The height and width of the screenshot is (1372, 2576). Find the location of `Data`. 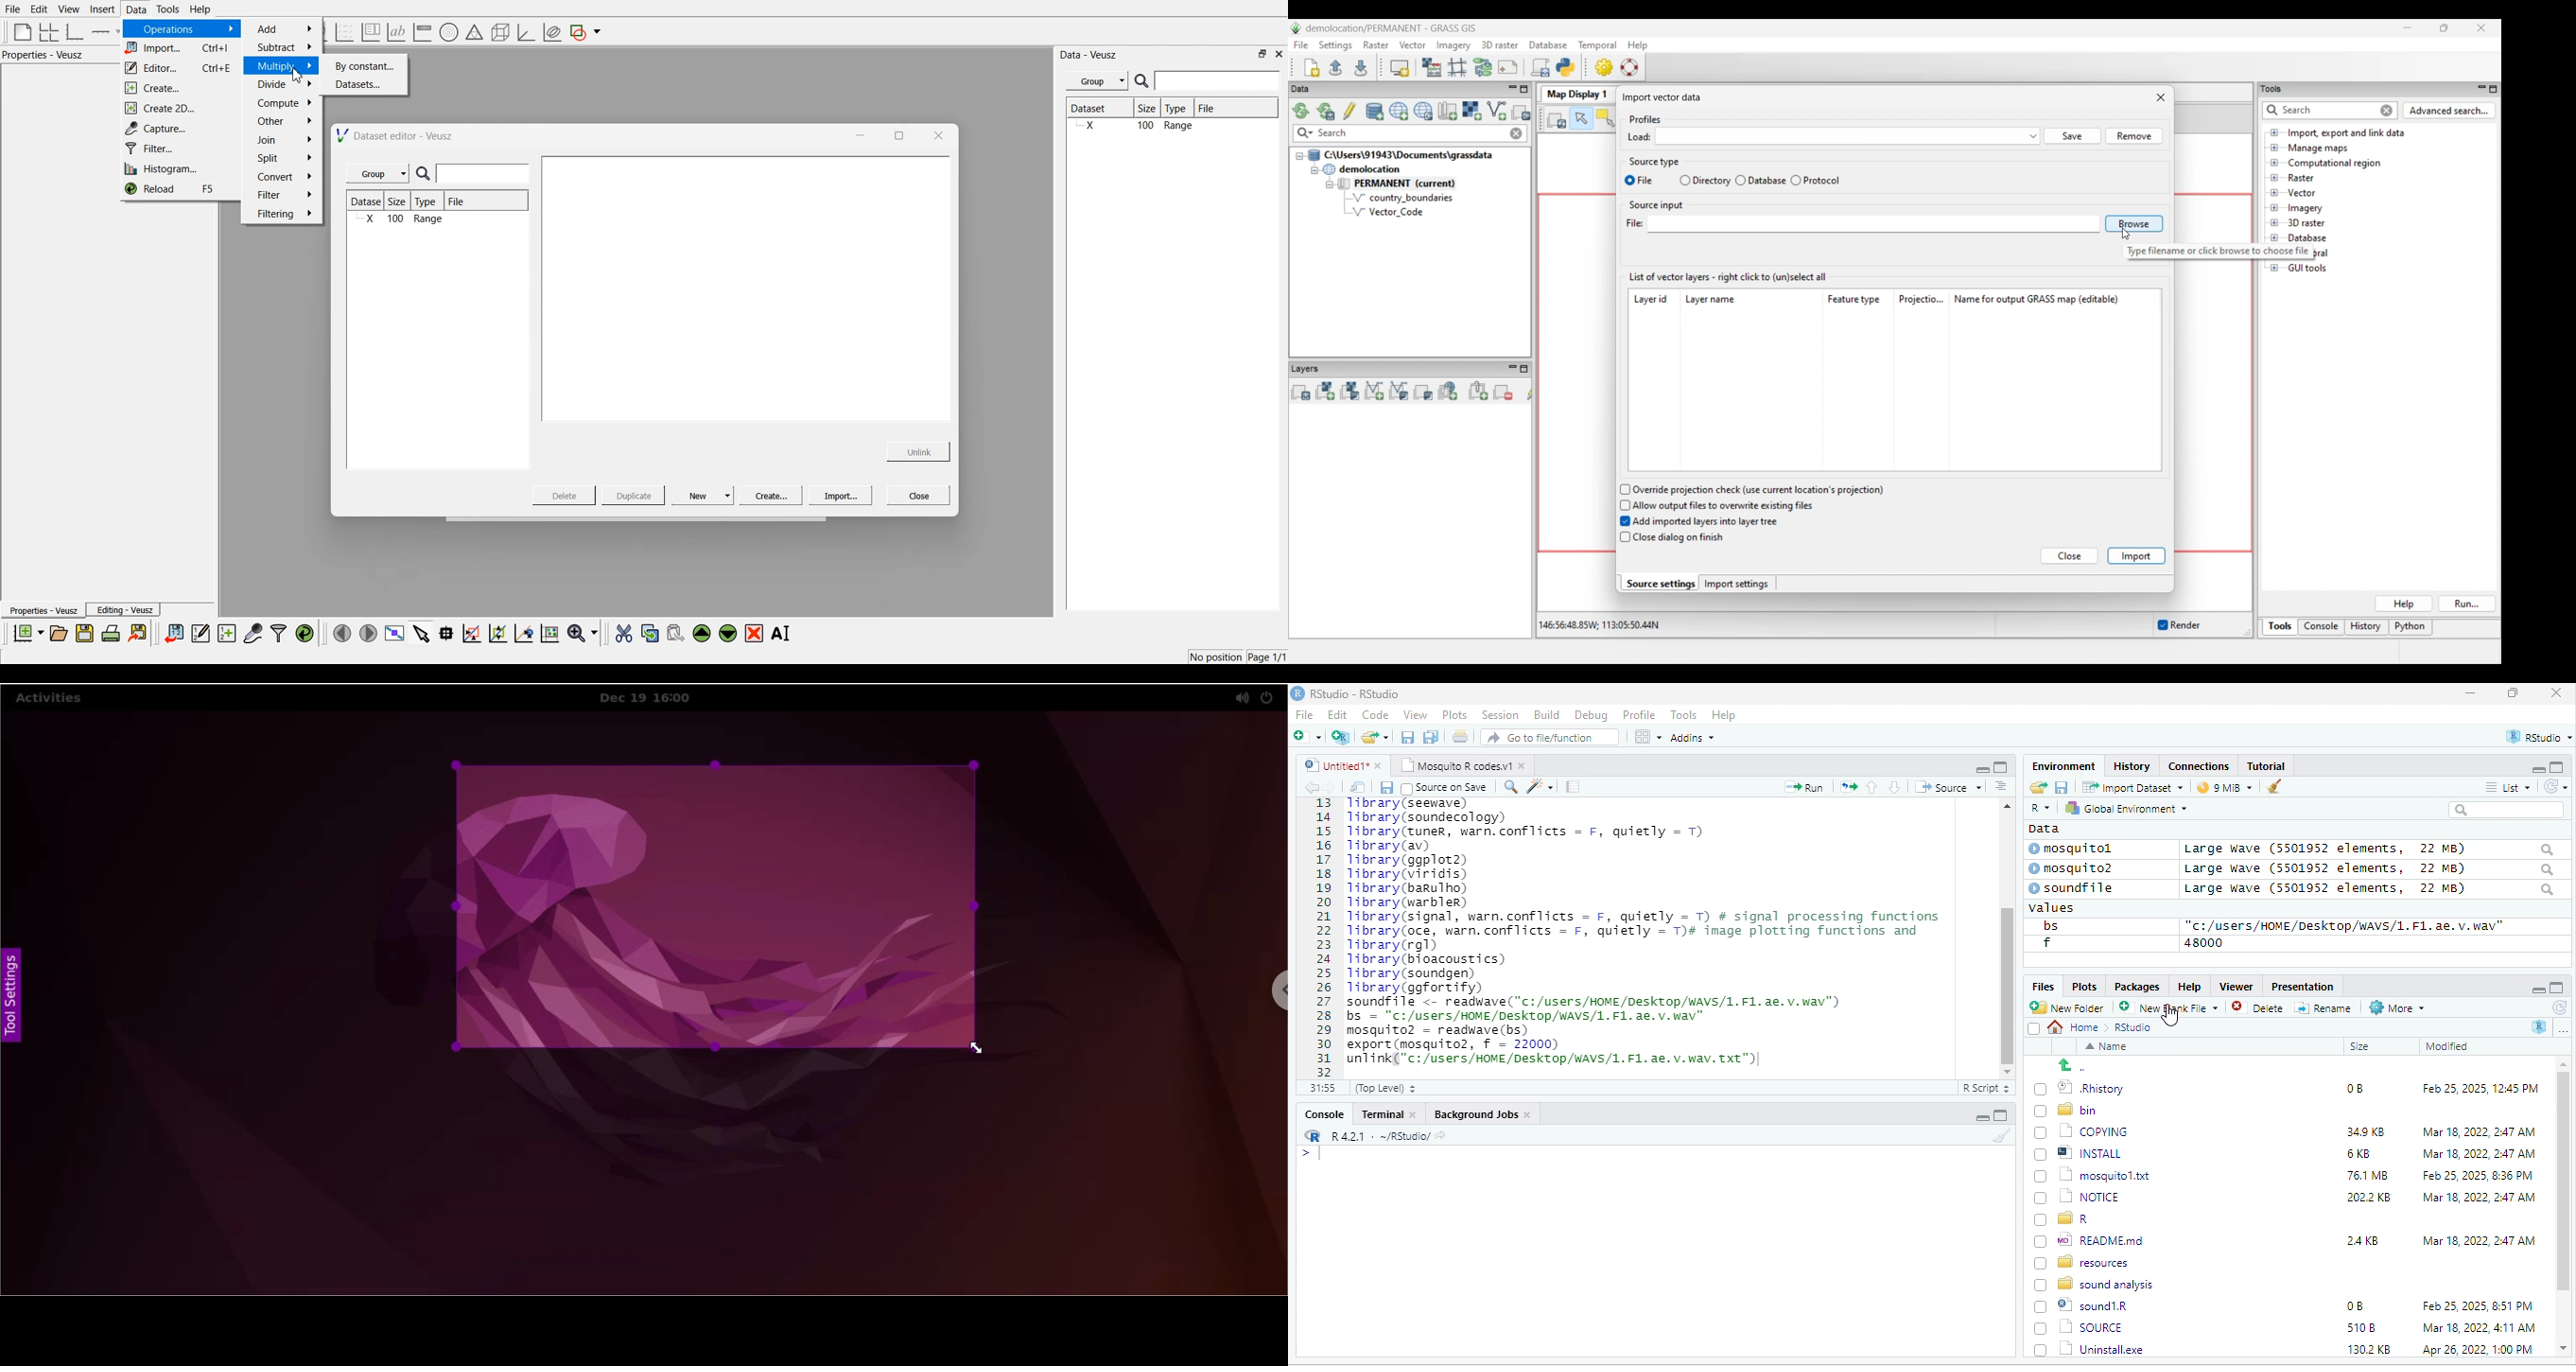

Data is located at coordinates (135, 9).